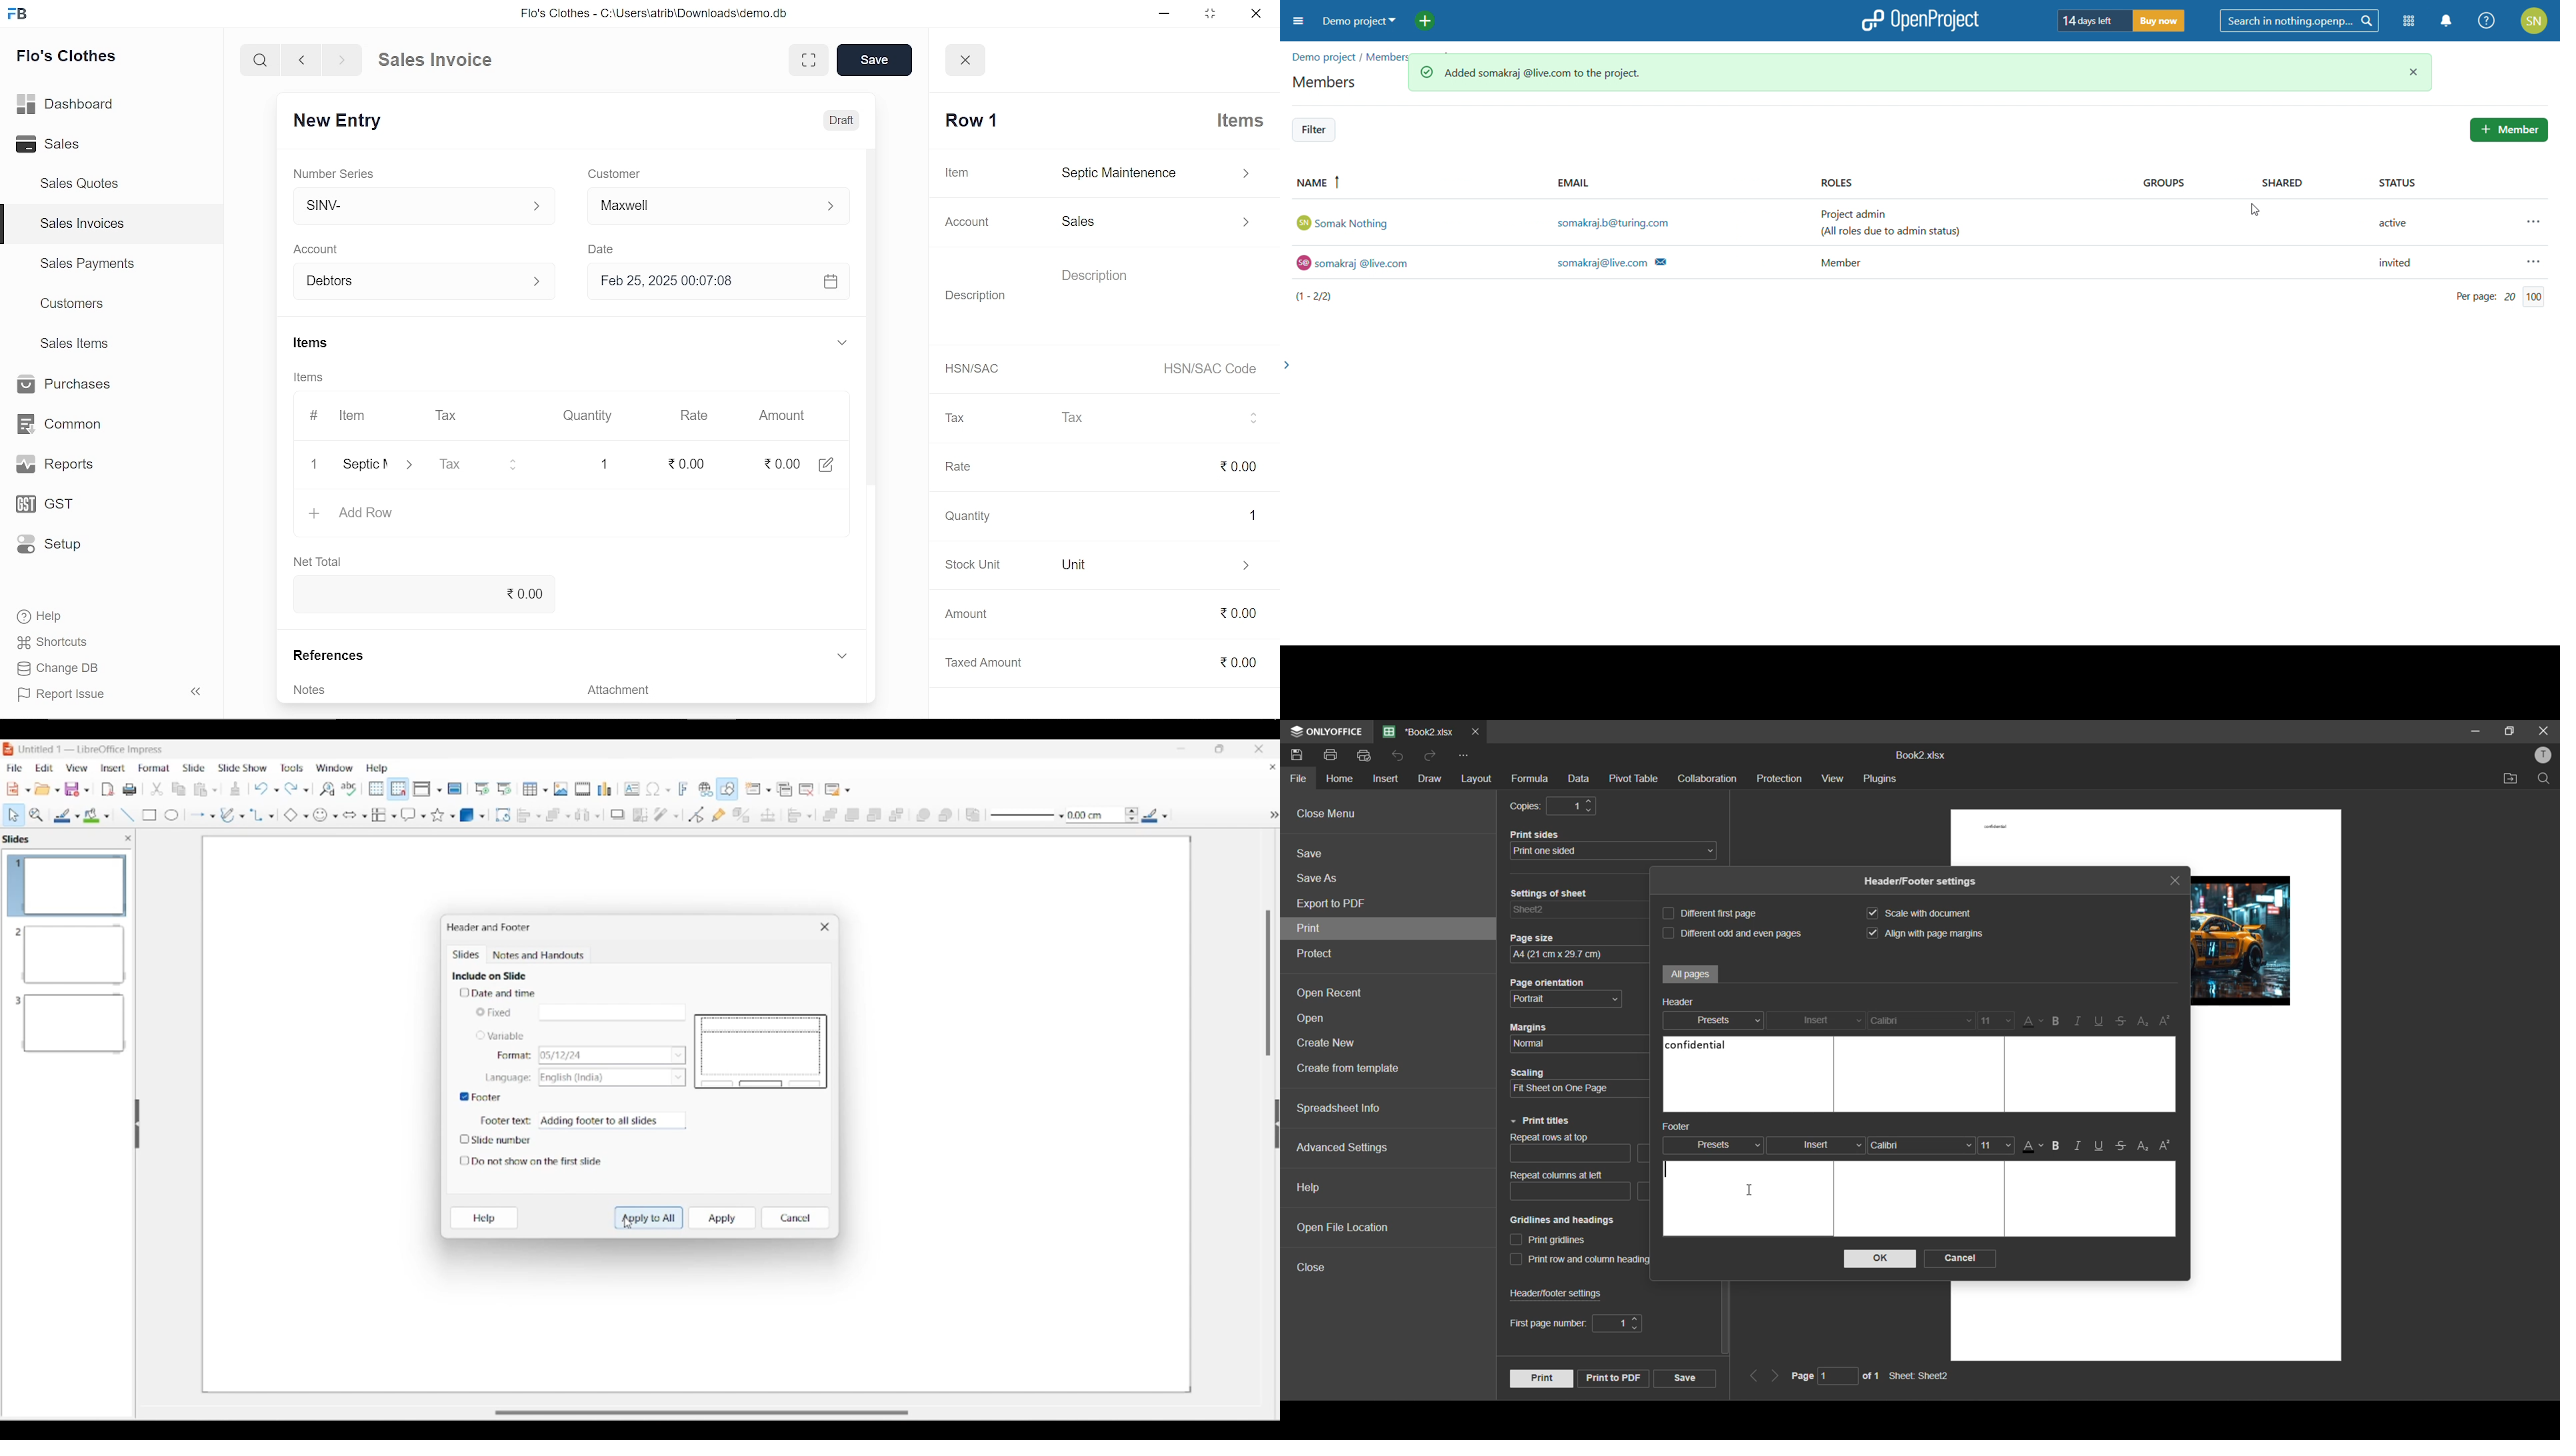 The image size is (2576, 1456). Describe the element at coordinates (297, 788) in the screenshot. I see `Redo options` at that location.